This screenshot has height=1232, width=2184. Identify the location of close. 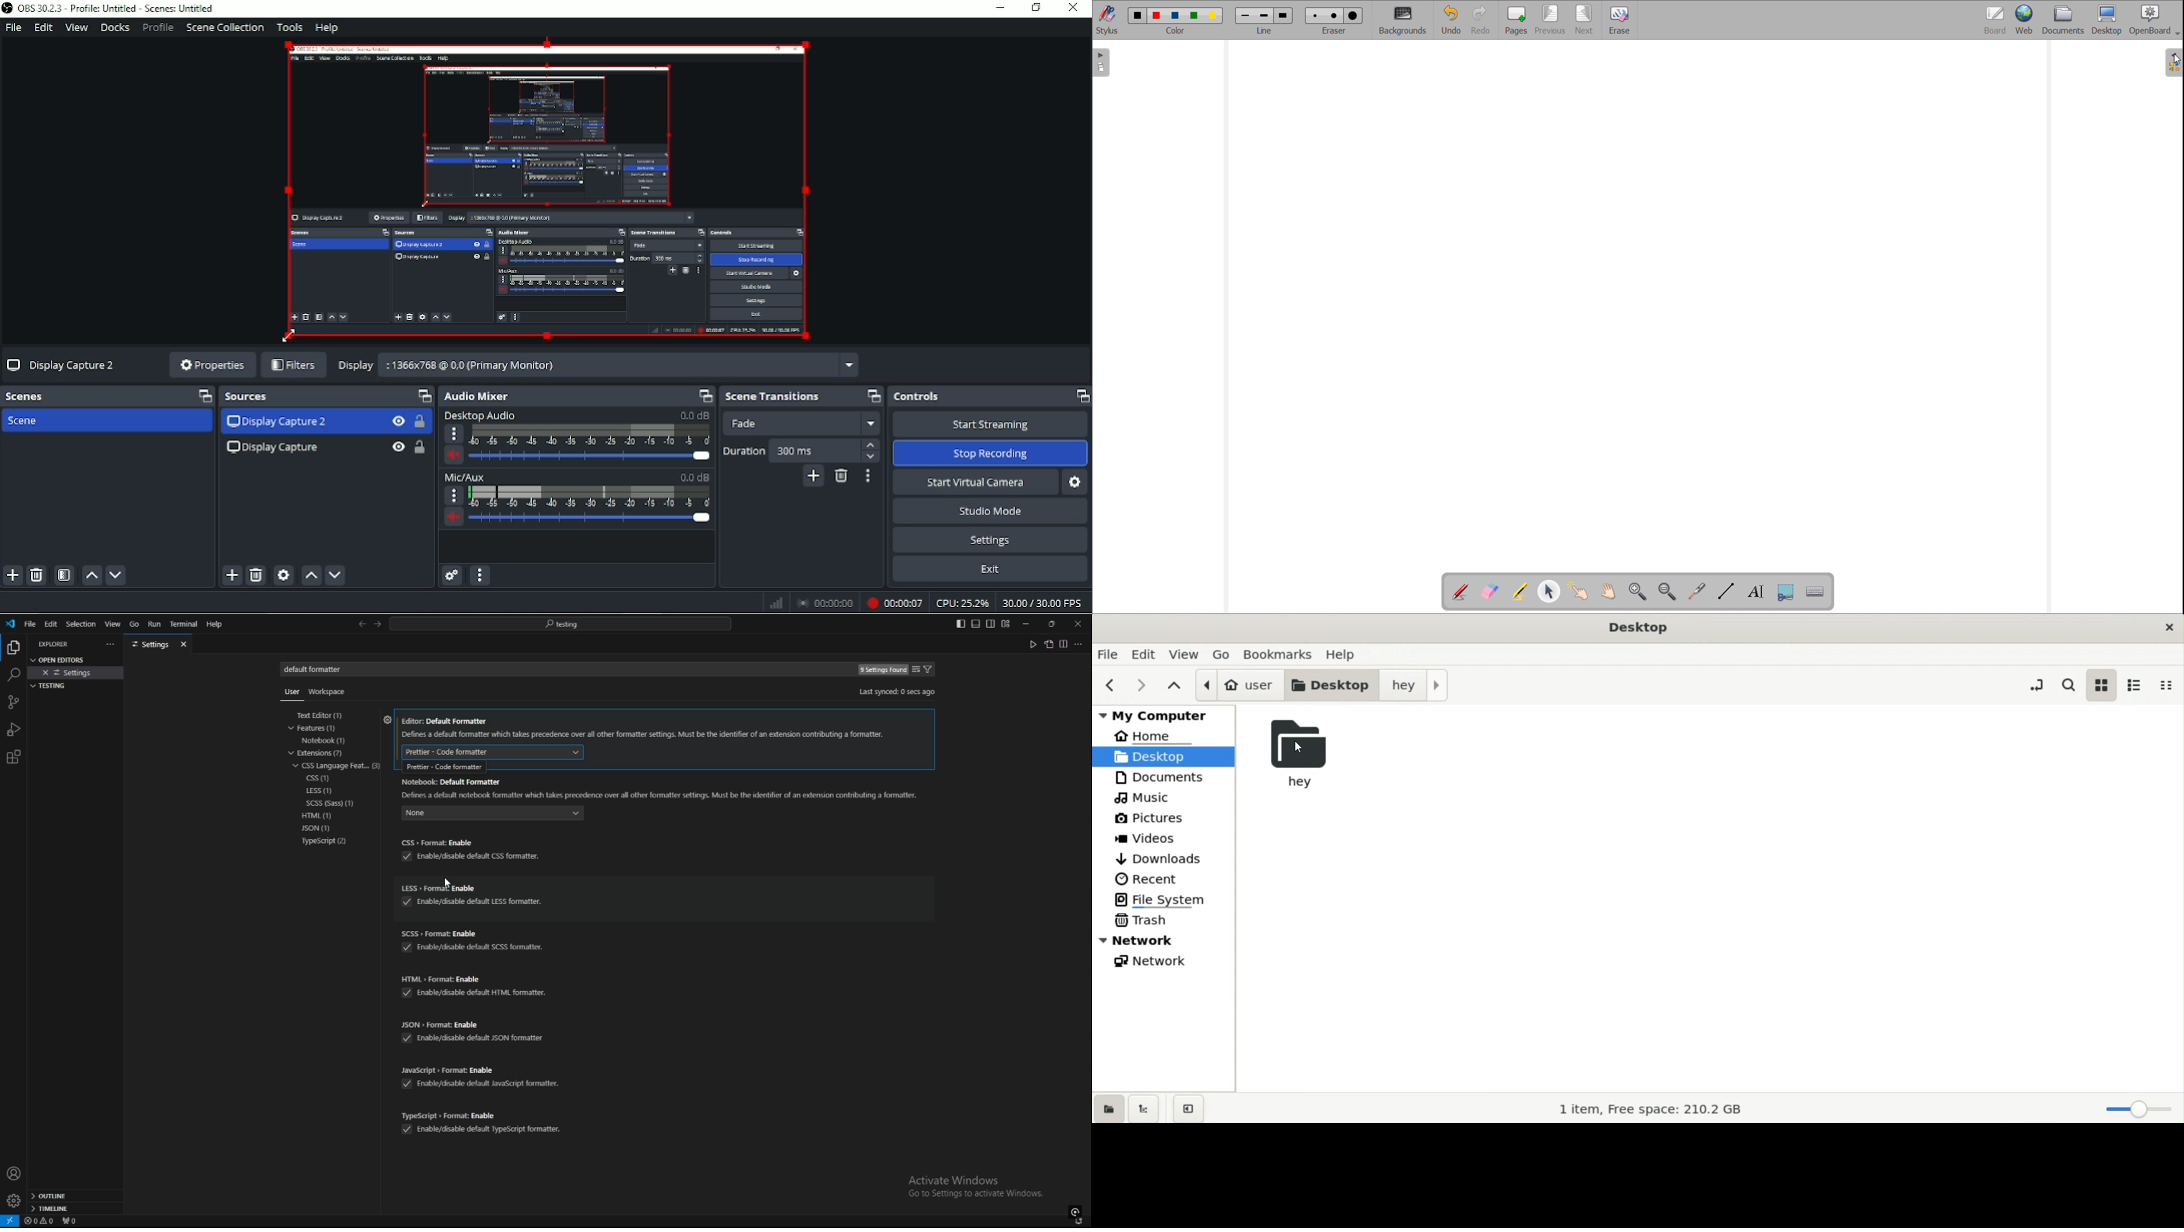
(2167, 627).